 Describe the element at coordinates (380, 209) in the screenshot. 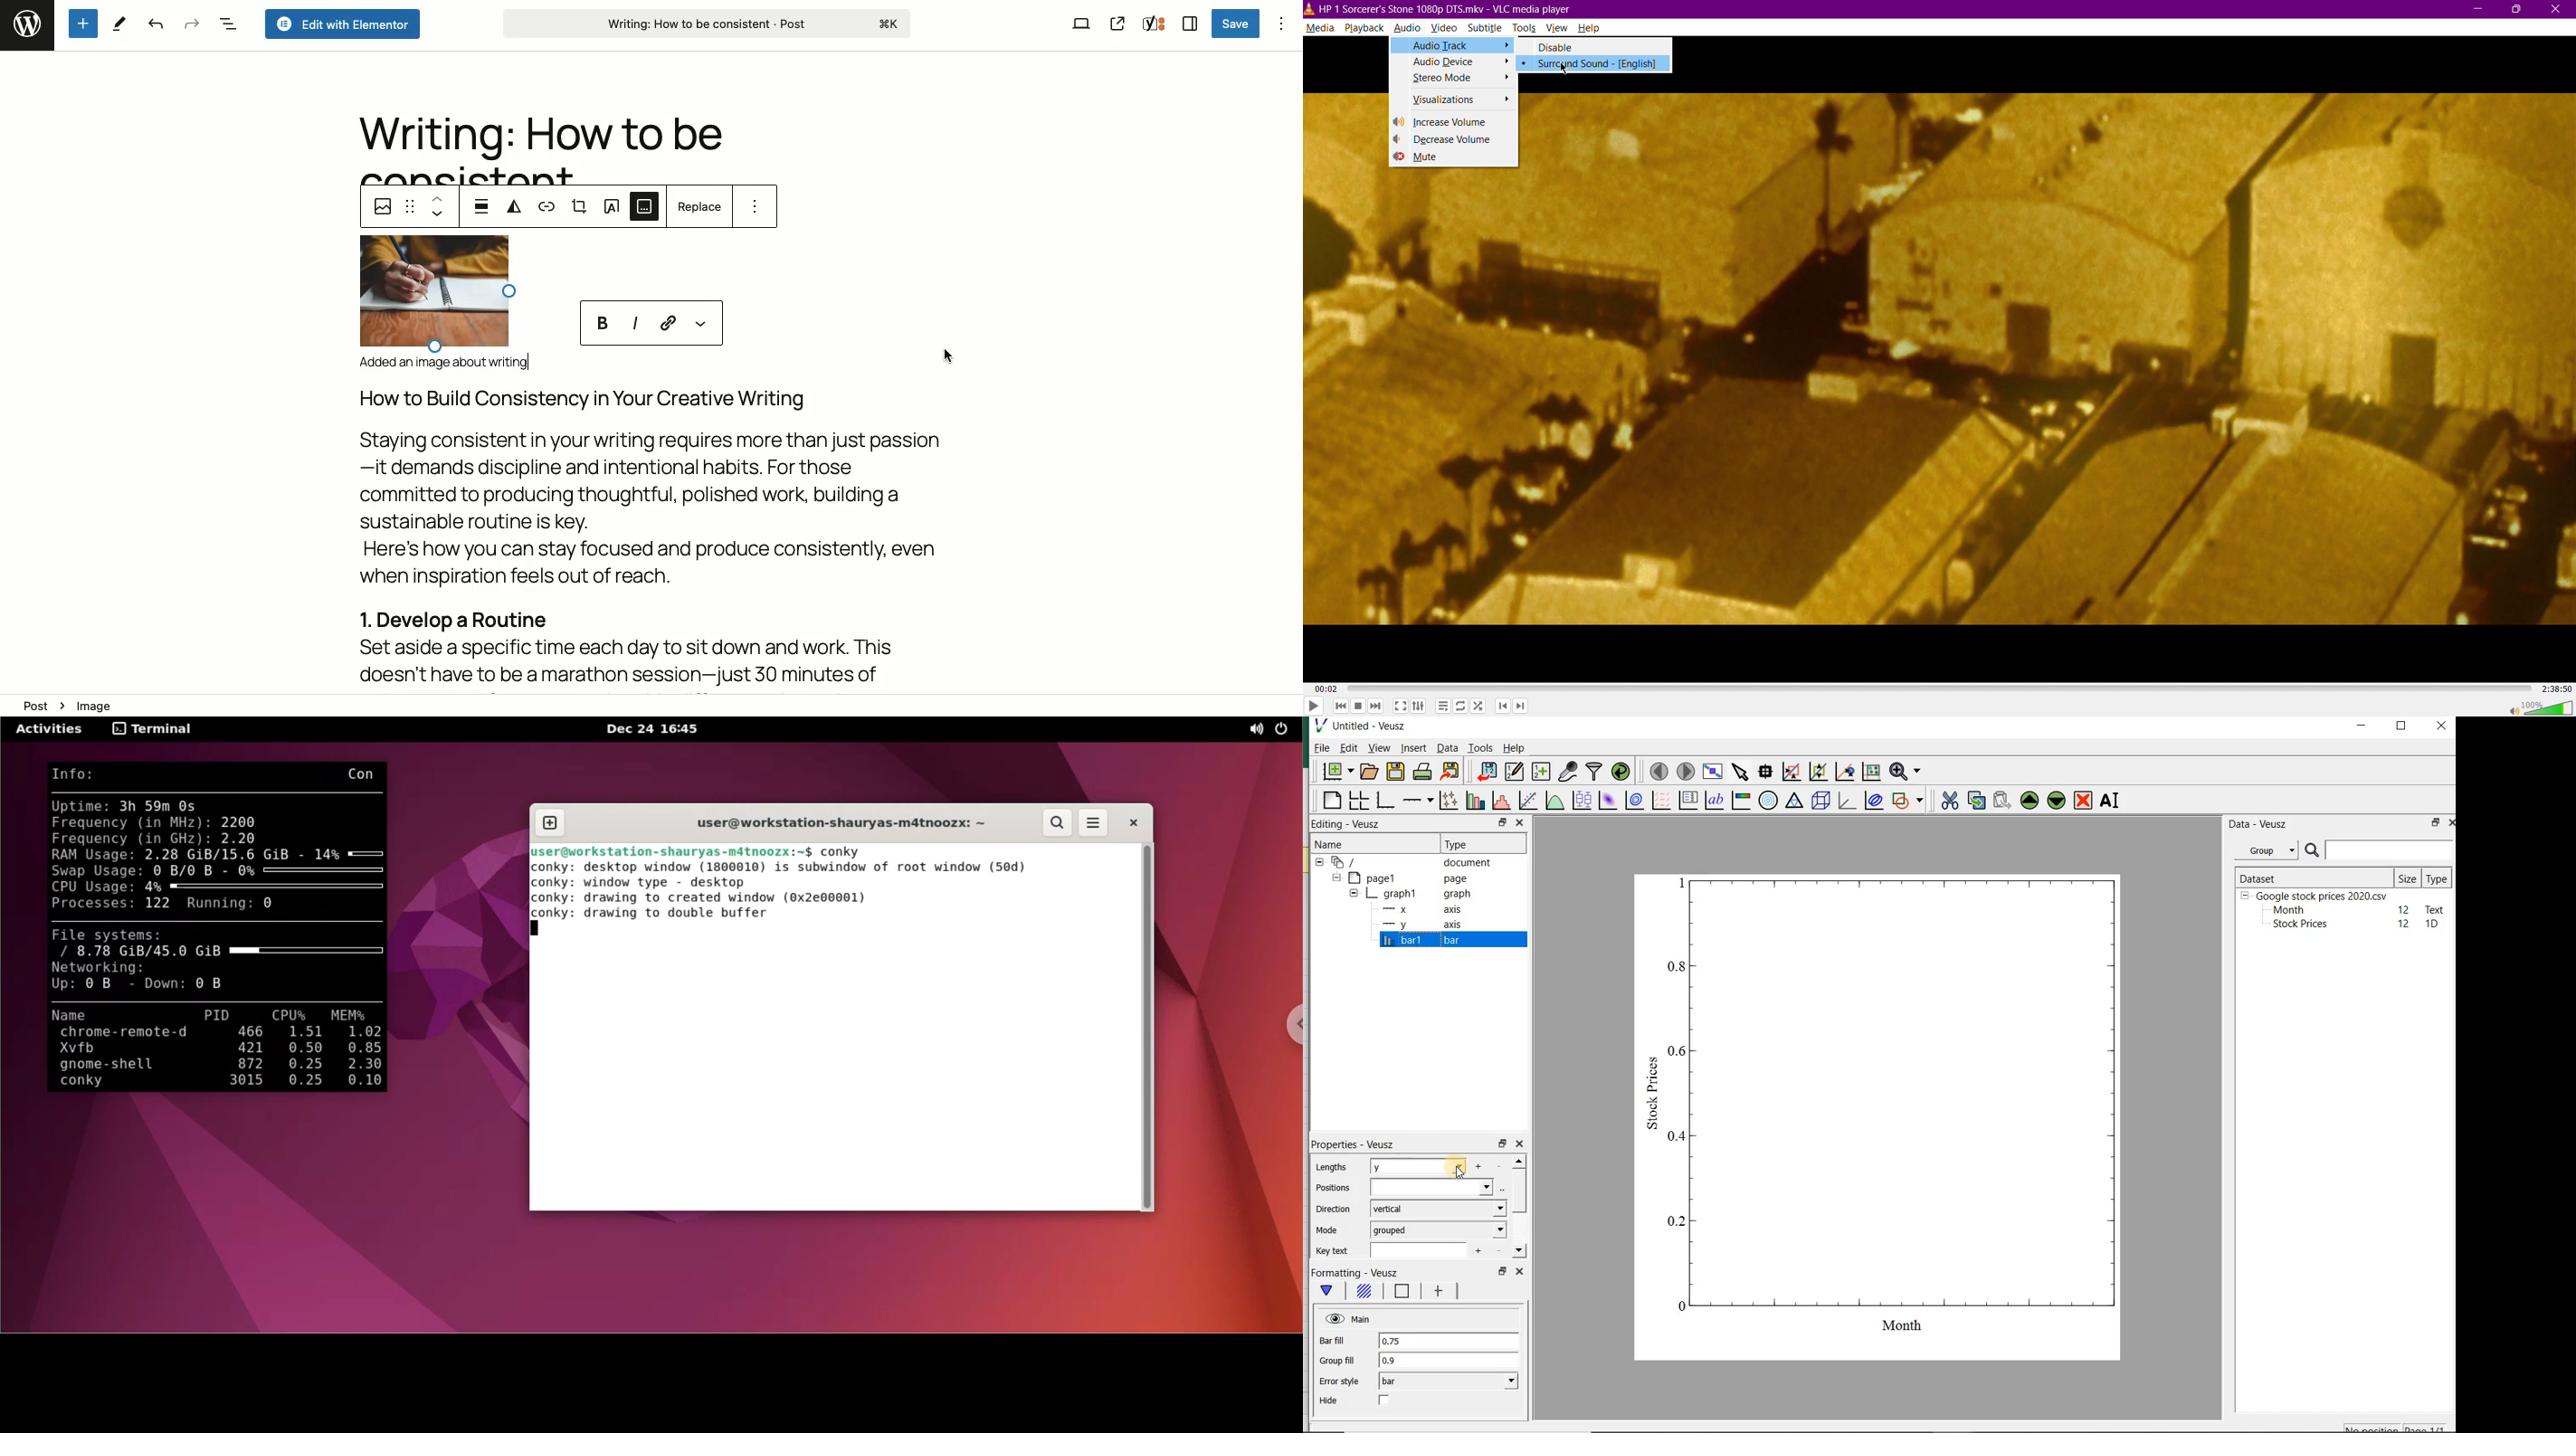

I see `Image` at that location.